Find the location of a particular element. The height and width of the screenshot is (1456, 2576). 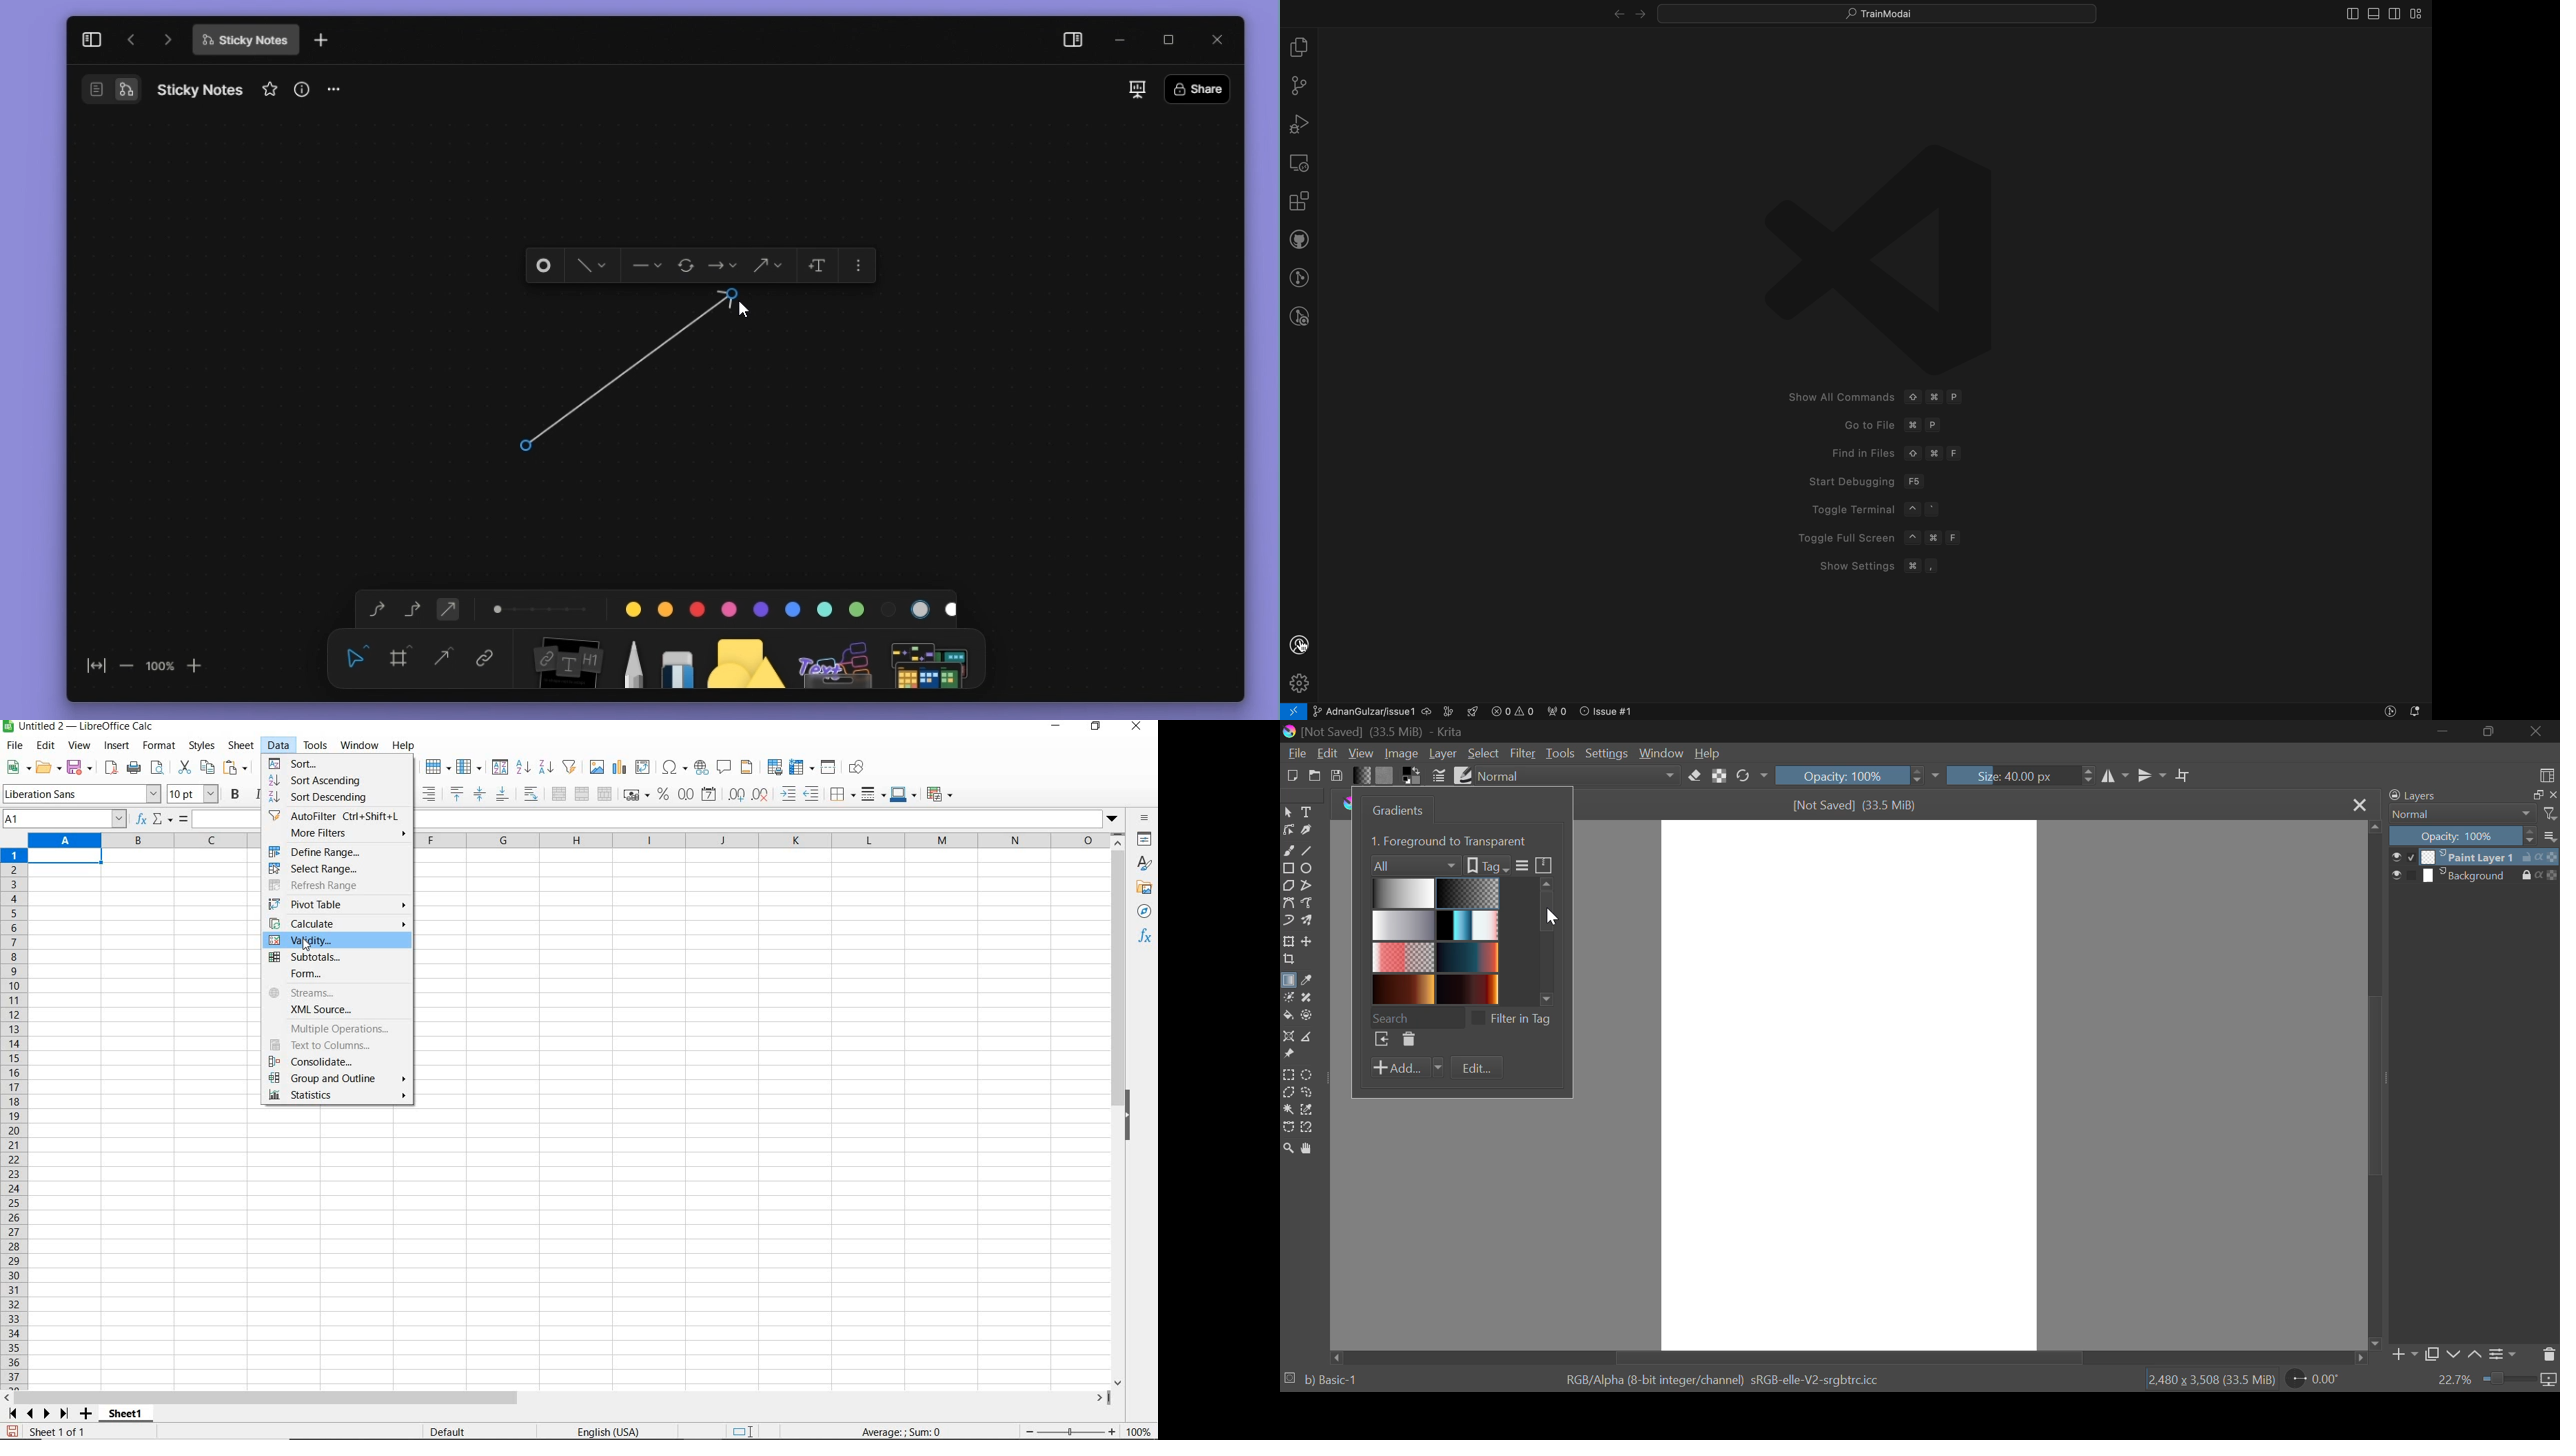

default is located at coordinates (450, 1432).